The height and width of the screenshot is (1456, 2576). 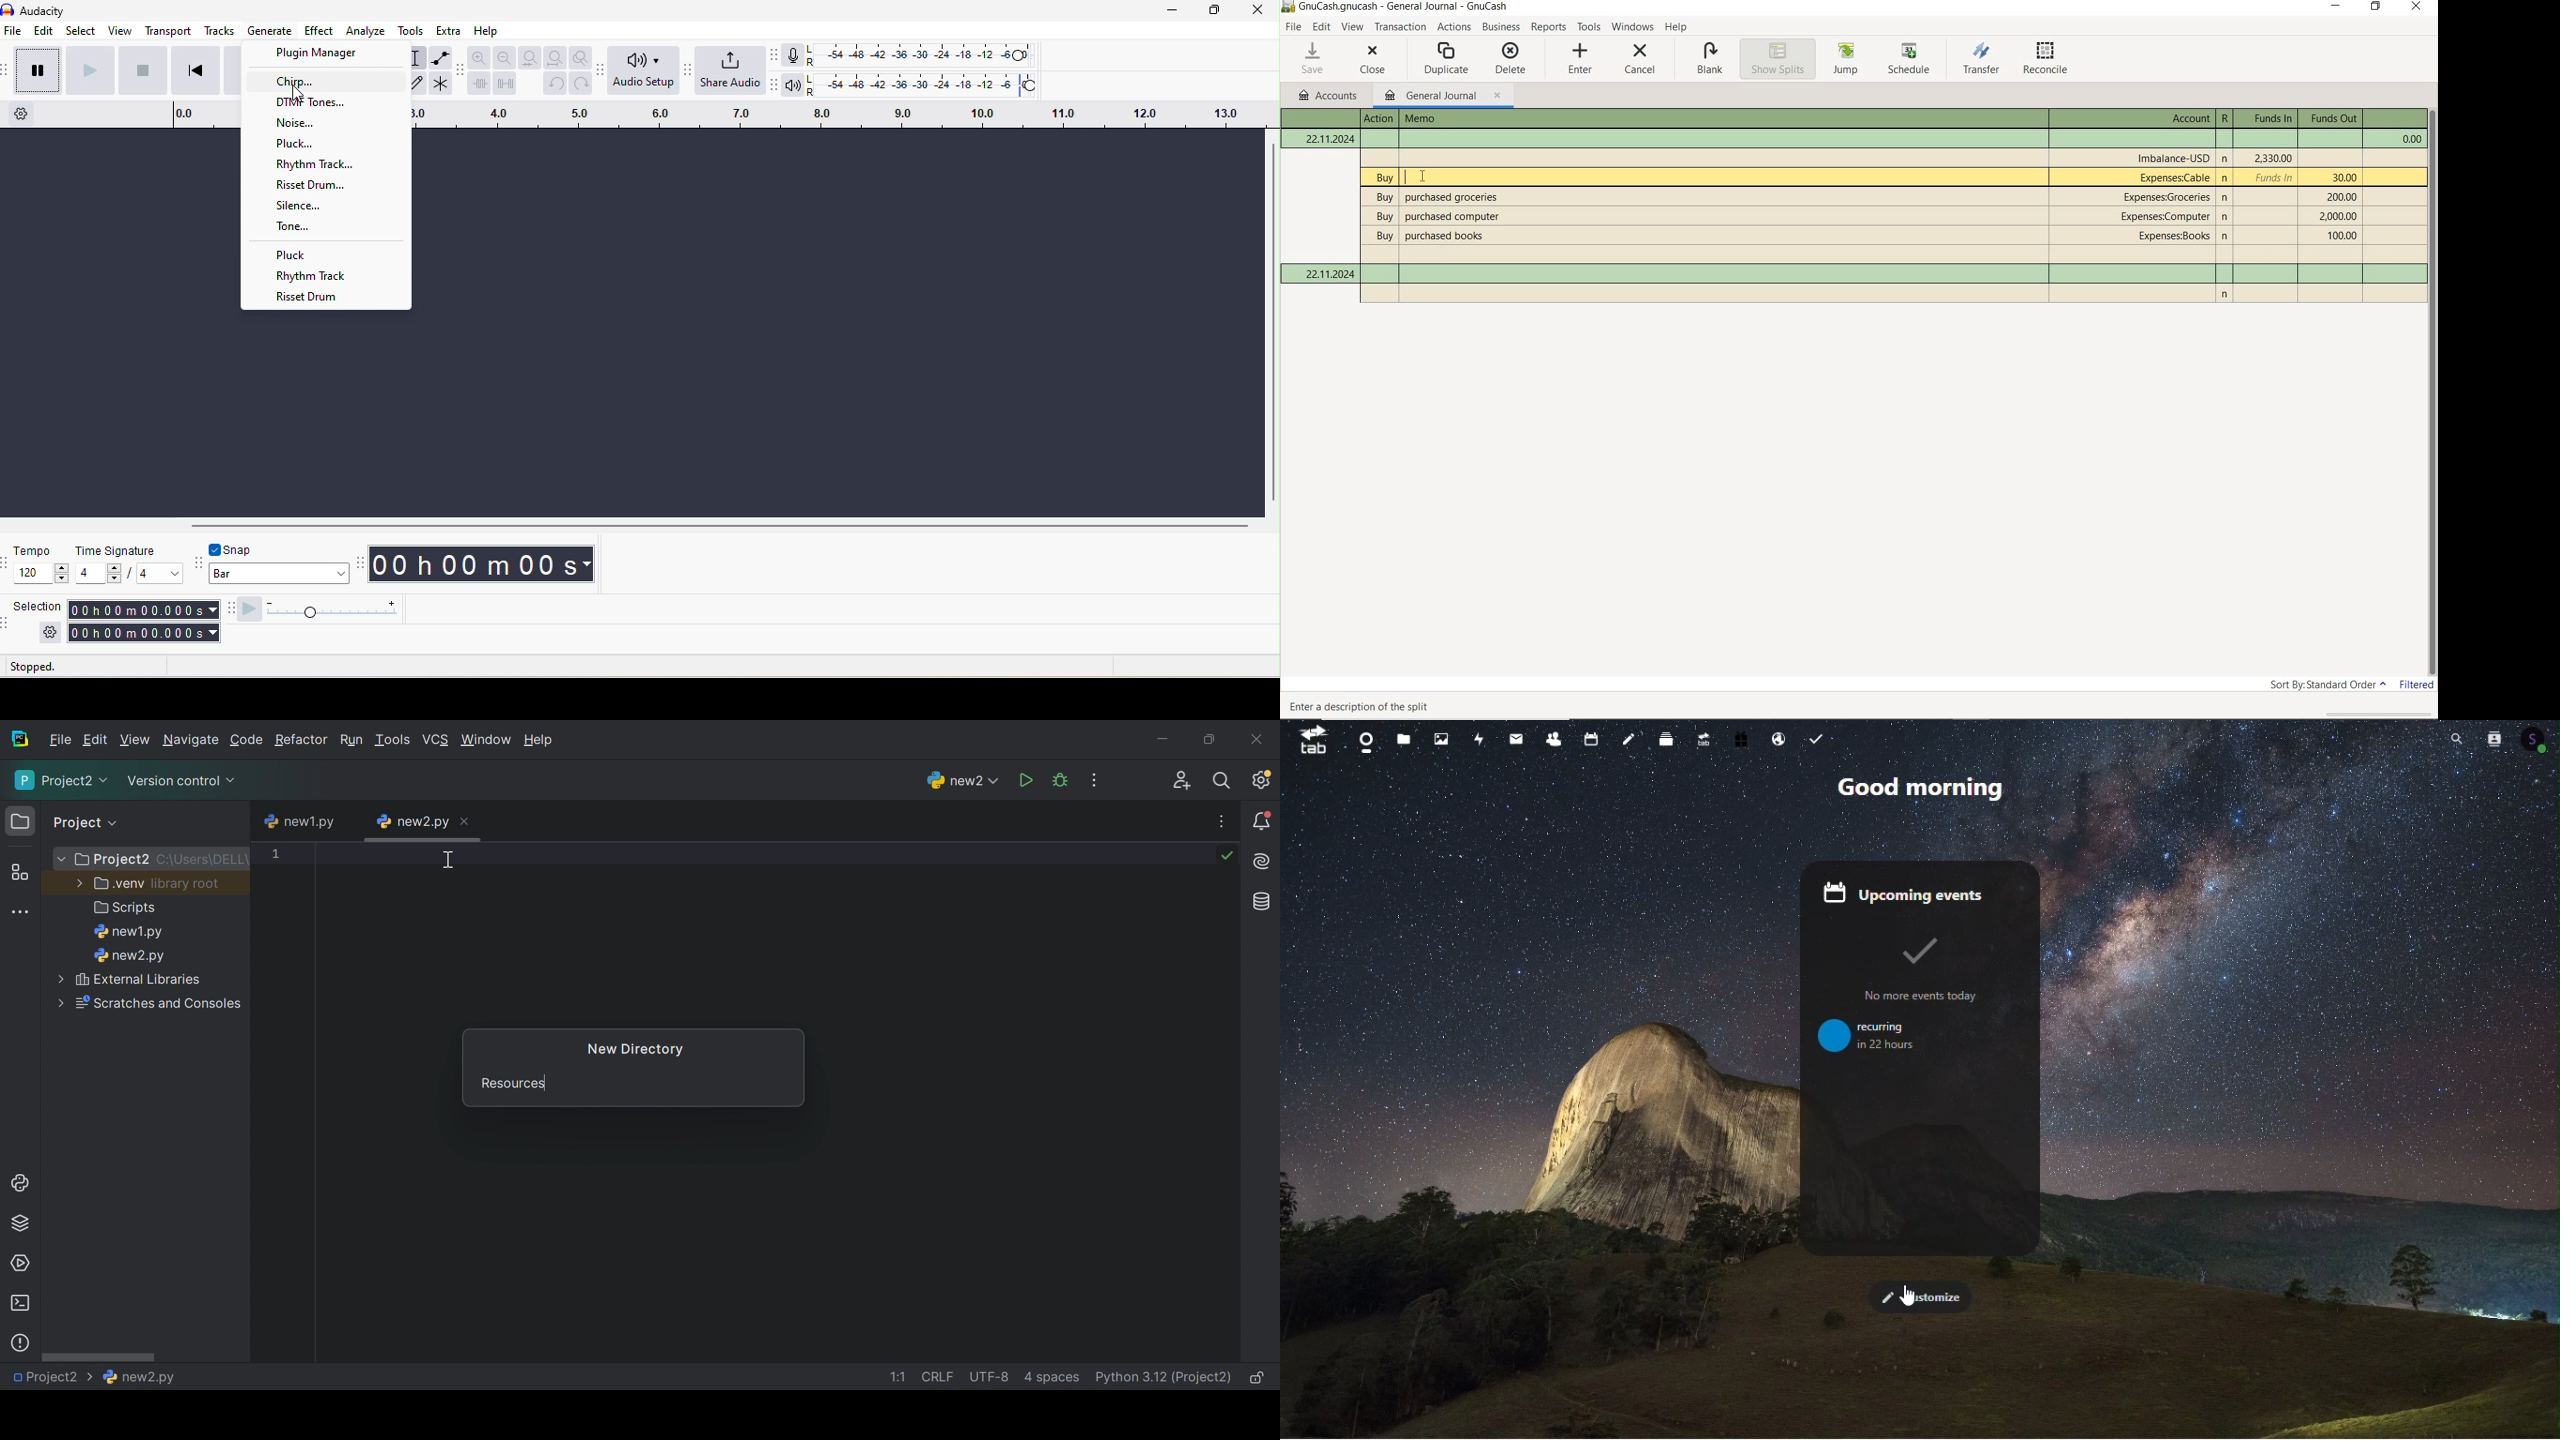 I want to click on editor, so click(x=1405, y=177).